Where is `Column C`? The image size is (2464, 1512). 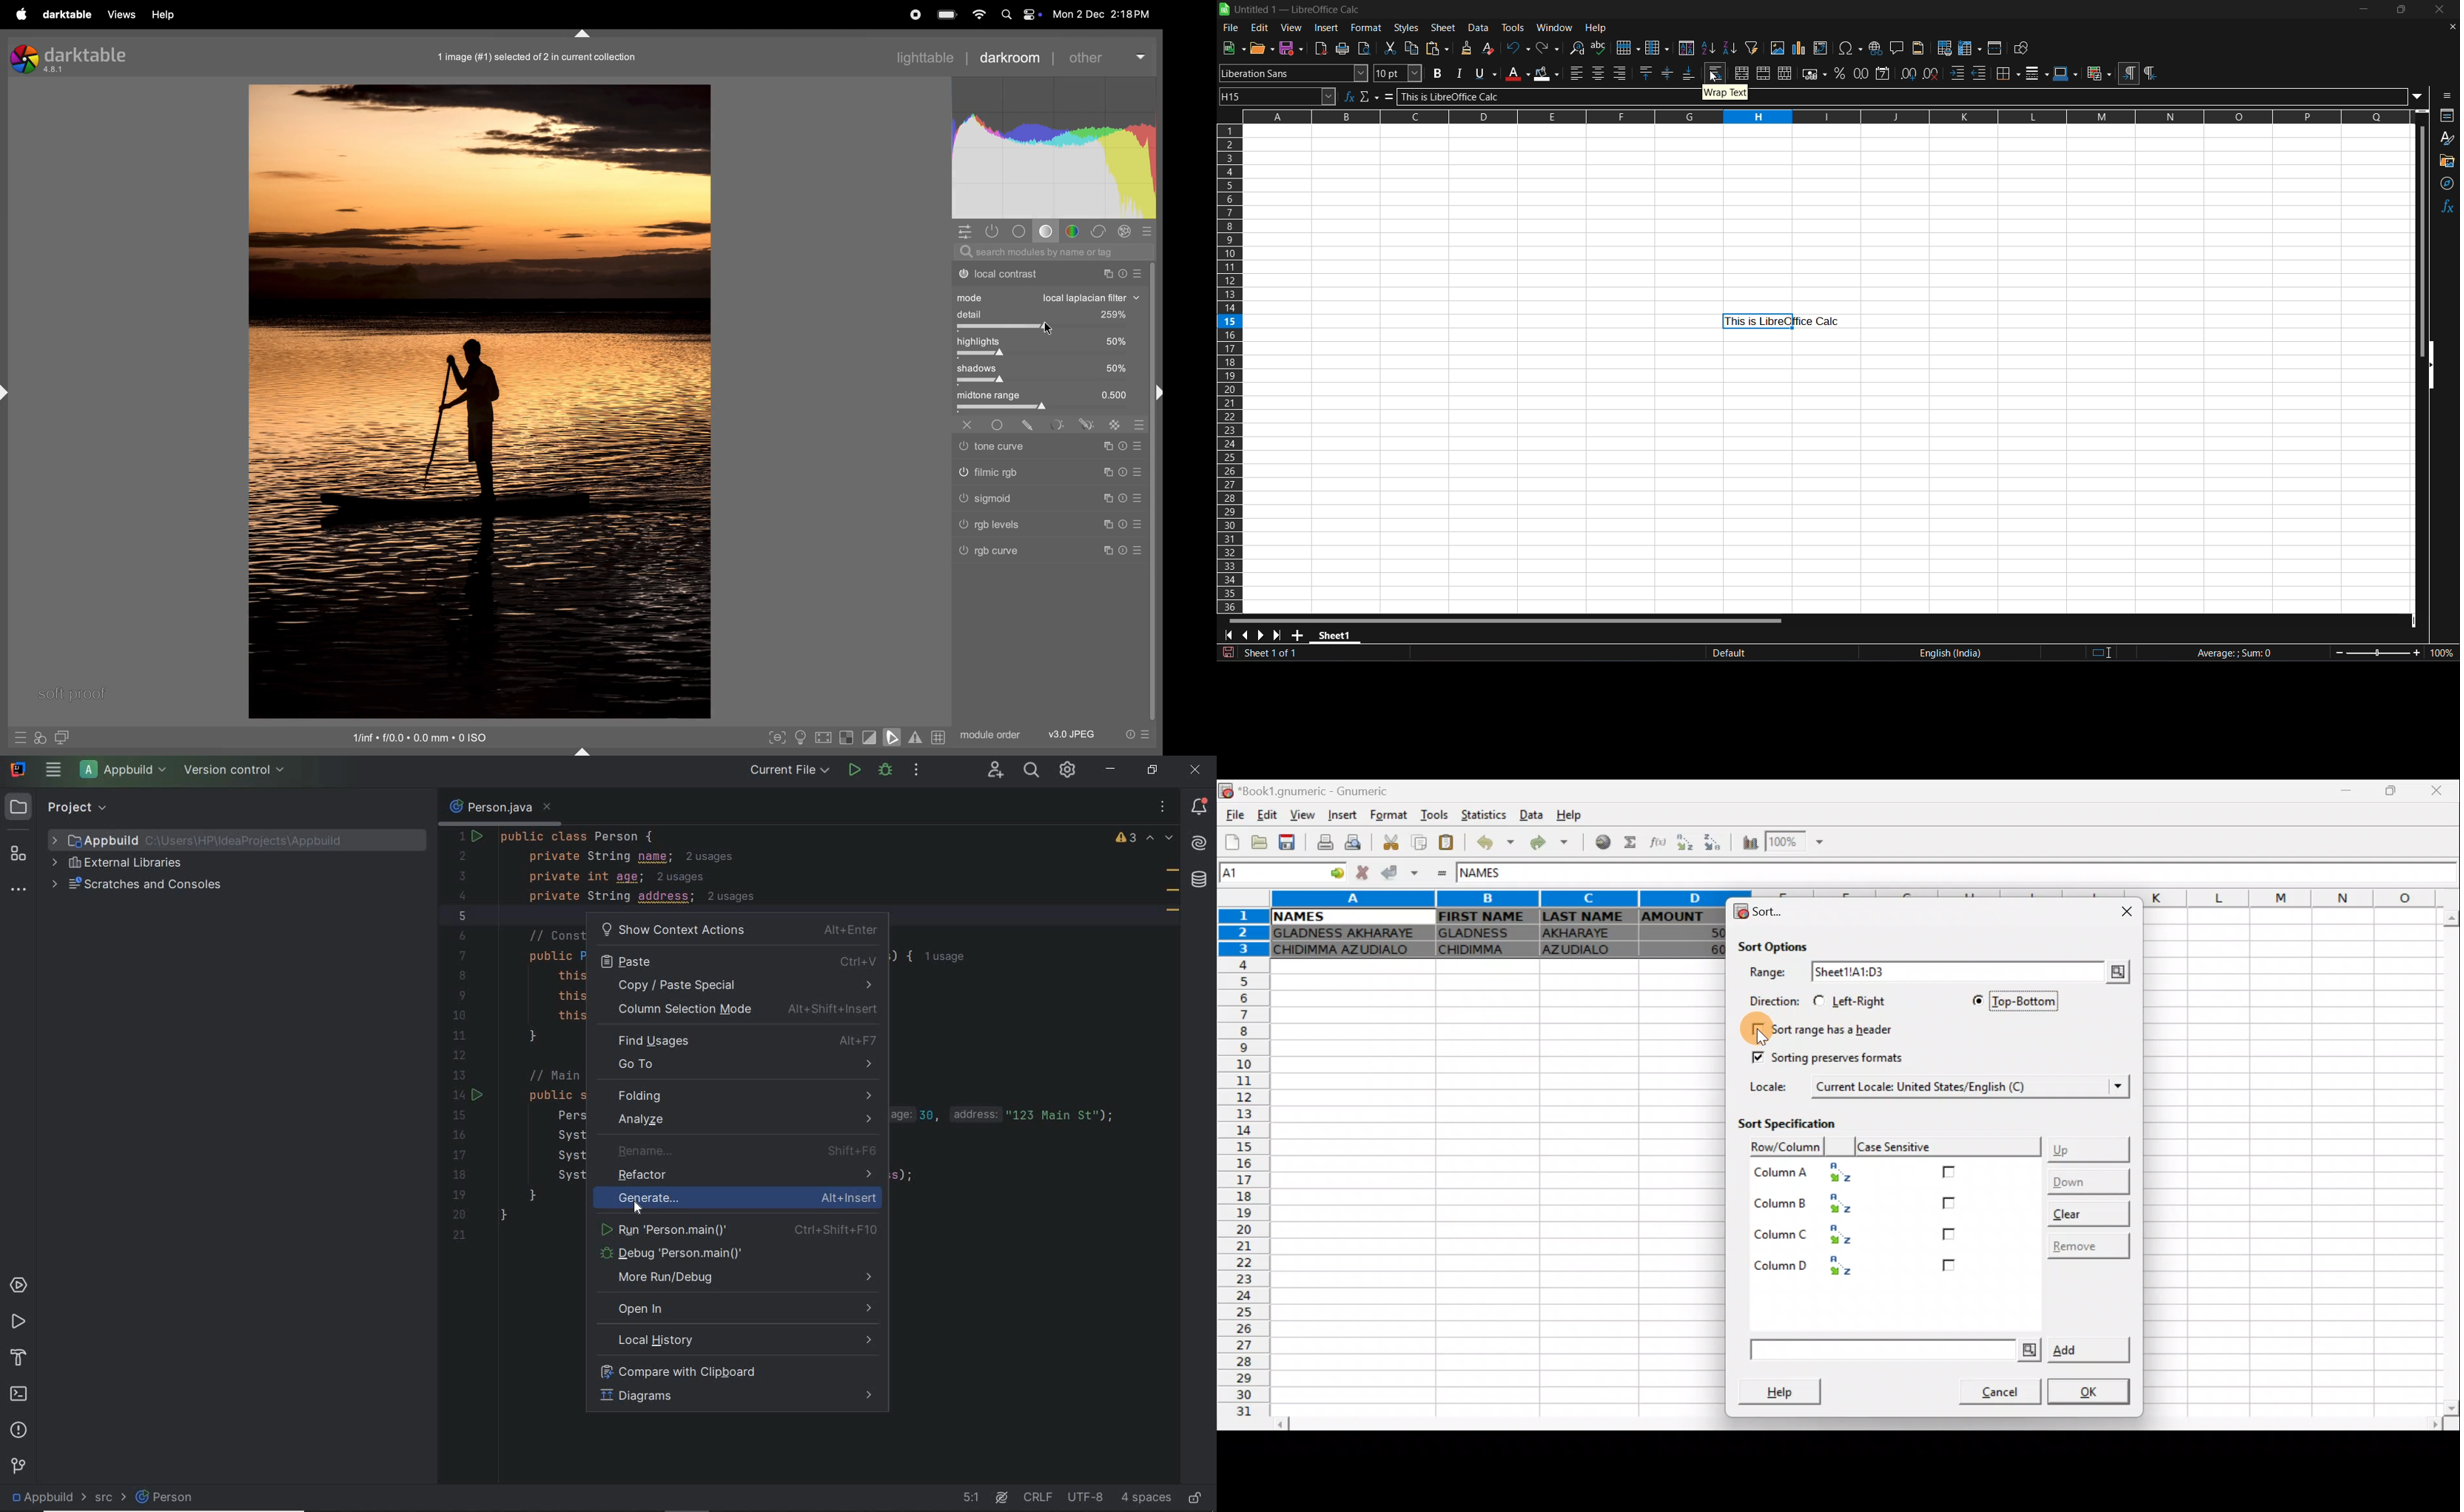 Column C is located at coordinates (1811, 1233).